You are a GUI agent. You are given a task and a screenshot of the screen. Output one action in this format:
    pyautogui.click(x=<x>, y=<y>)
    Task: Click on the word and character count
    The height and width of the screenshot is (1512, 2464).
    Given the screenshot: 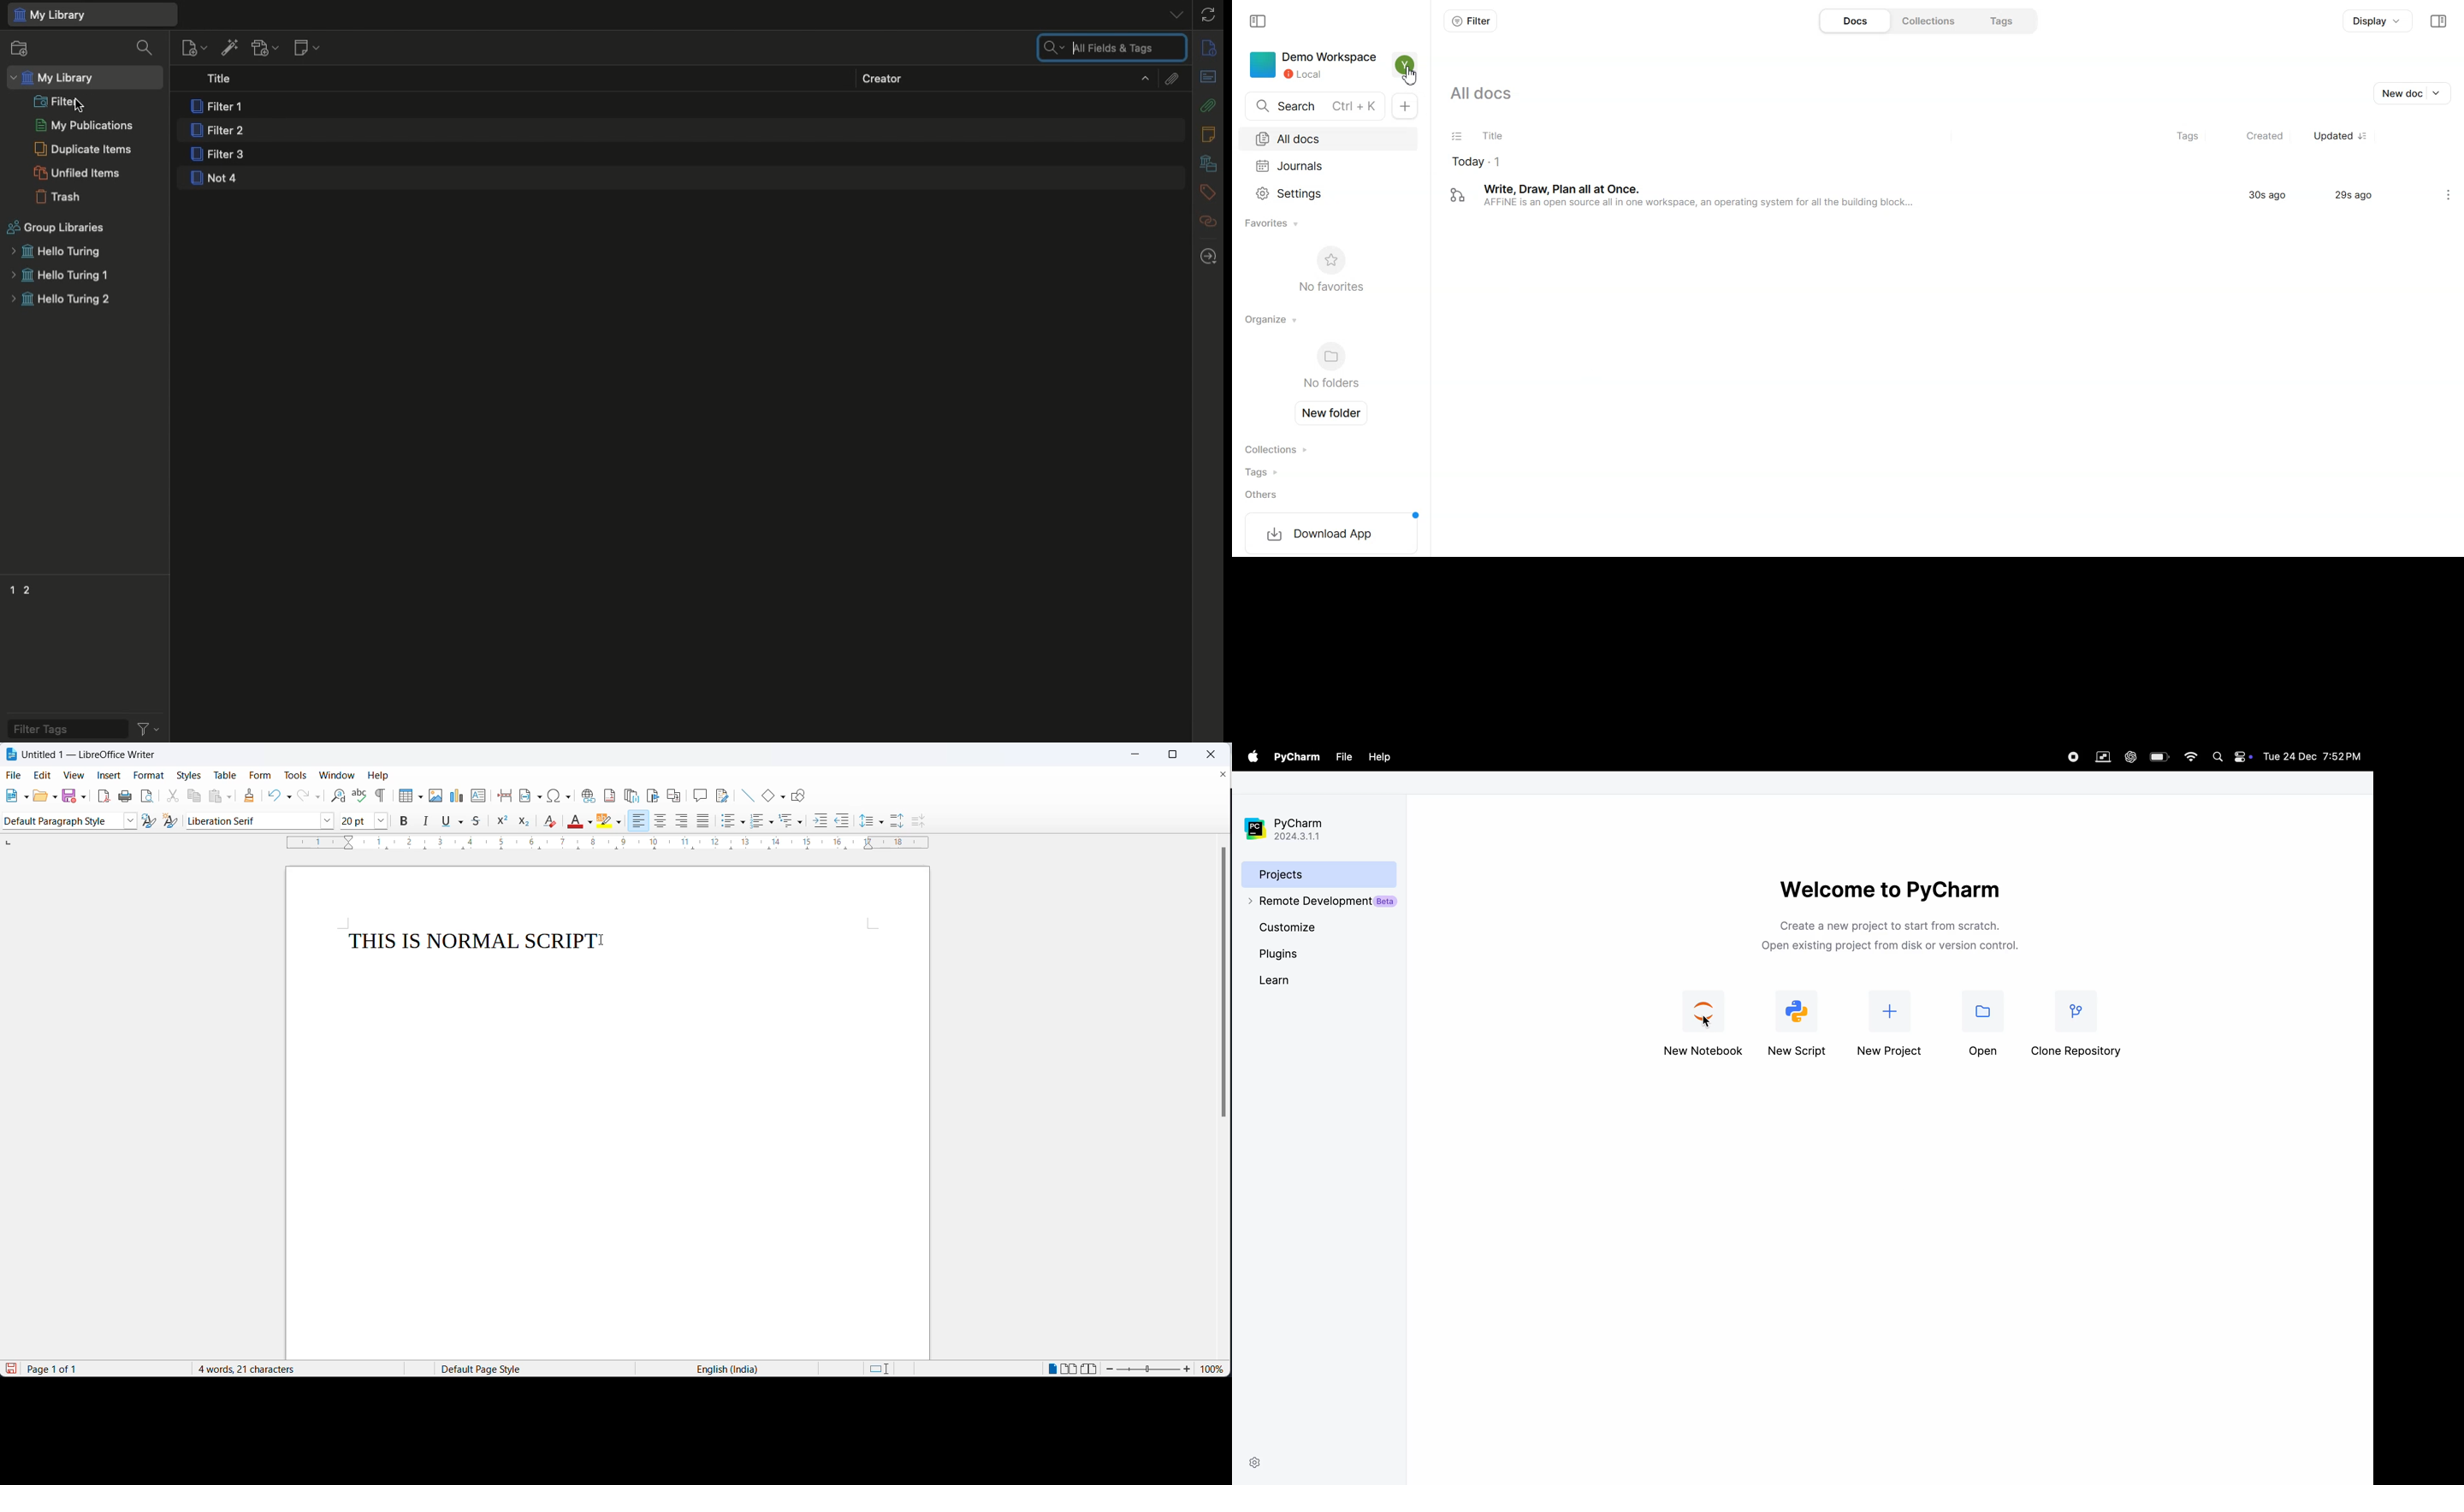 What is the action you would take?
    pyautogui.click(x=254, y=1369)
    